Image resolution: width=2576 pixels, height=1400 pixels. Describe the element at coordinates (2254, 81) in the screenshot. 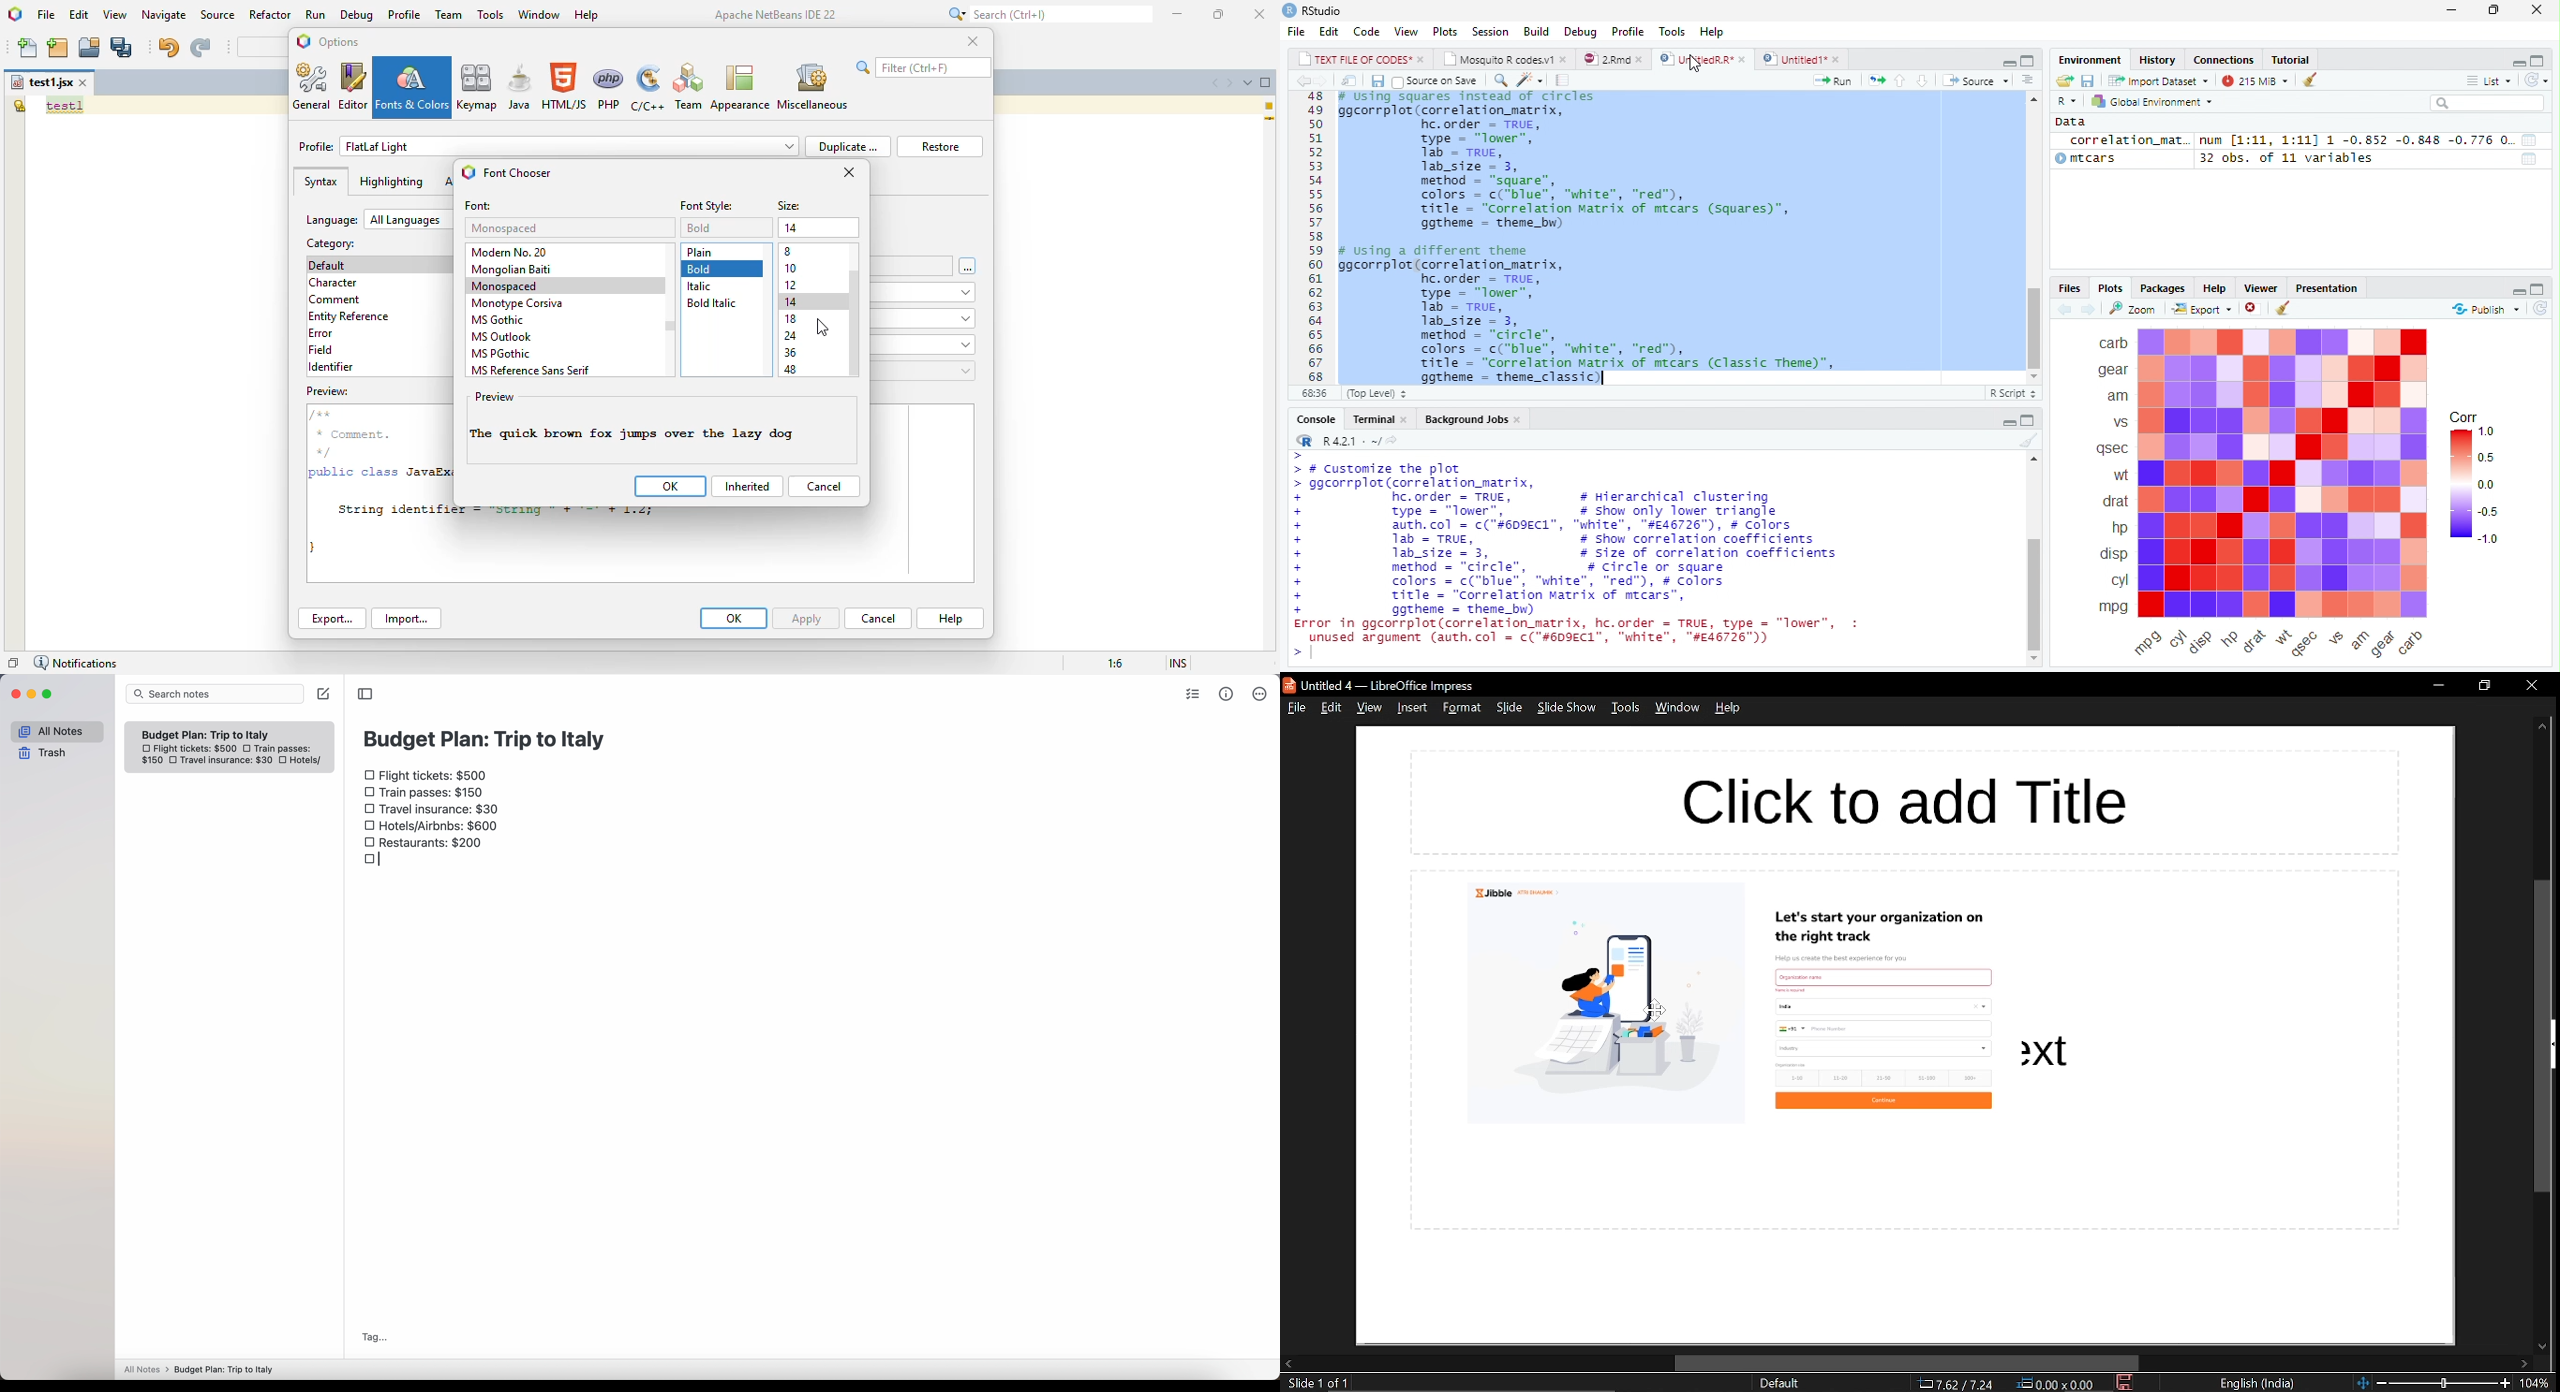

I see `215 mb` at that location.